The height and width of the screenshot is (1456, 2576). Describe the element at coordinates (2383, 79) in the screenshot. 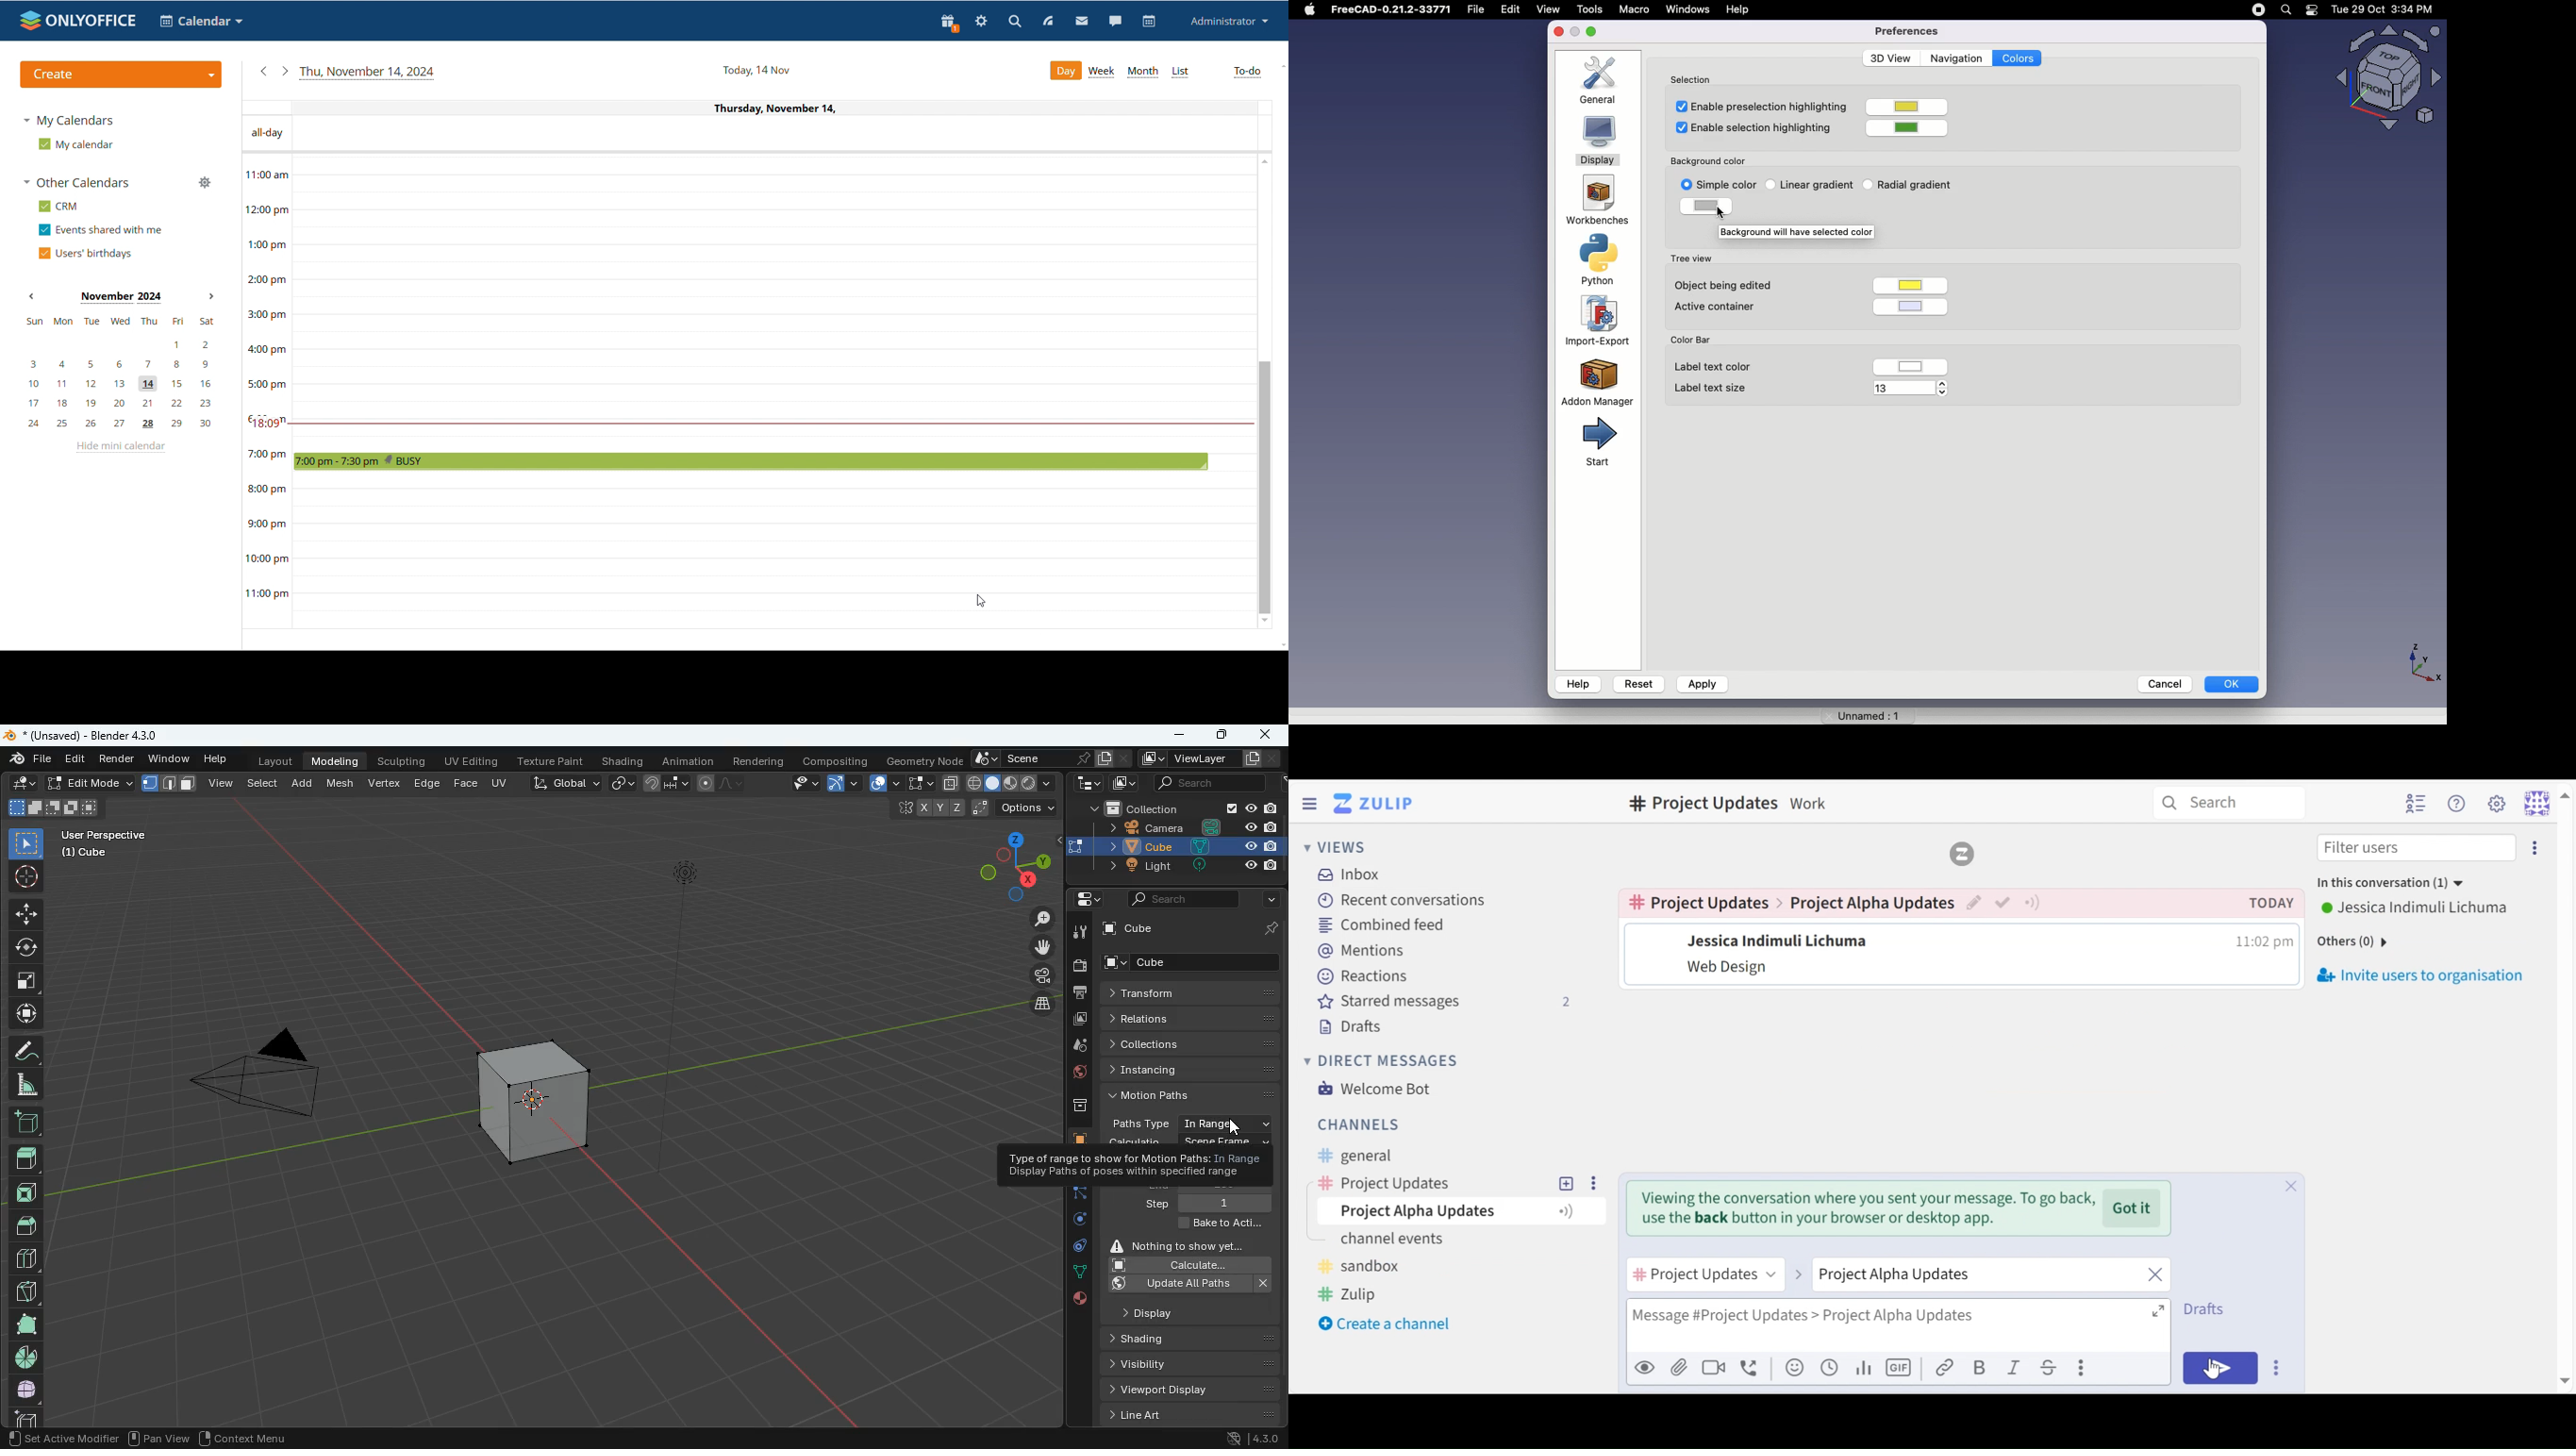

I see `Visualizer` at that location.